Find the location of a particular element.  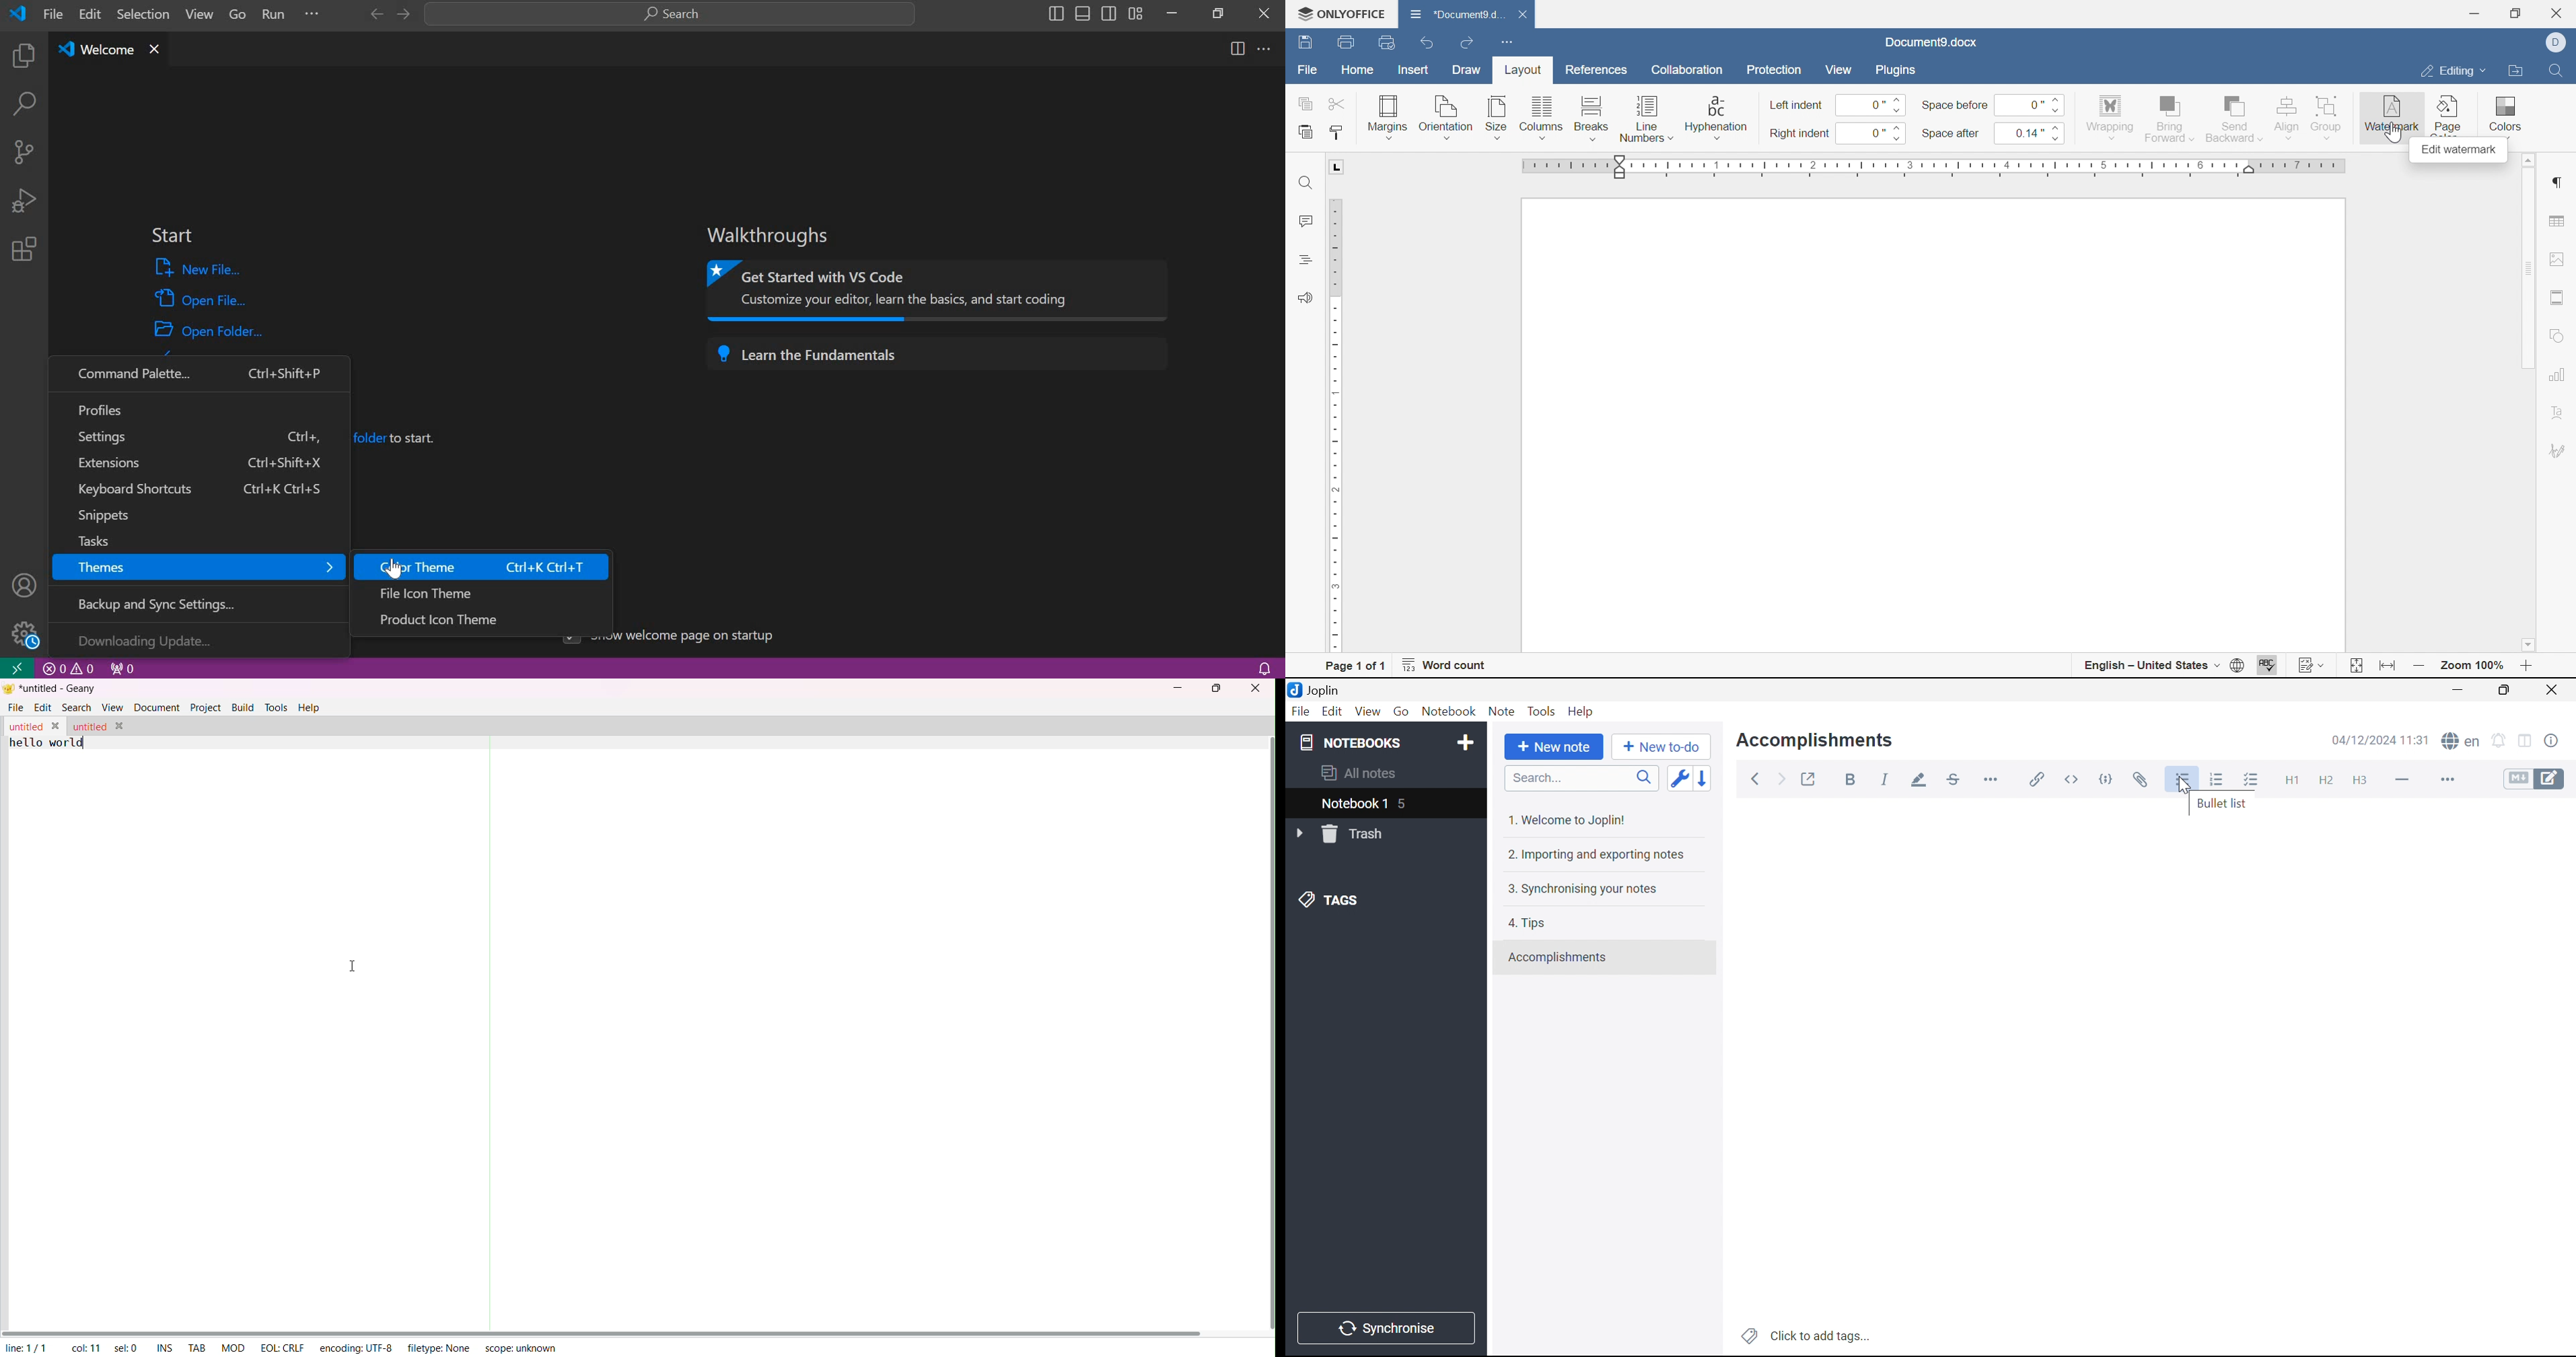

Checkbox list is located at coordinates (2254, 781).